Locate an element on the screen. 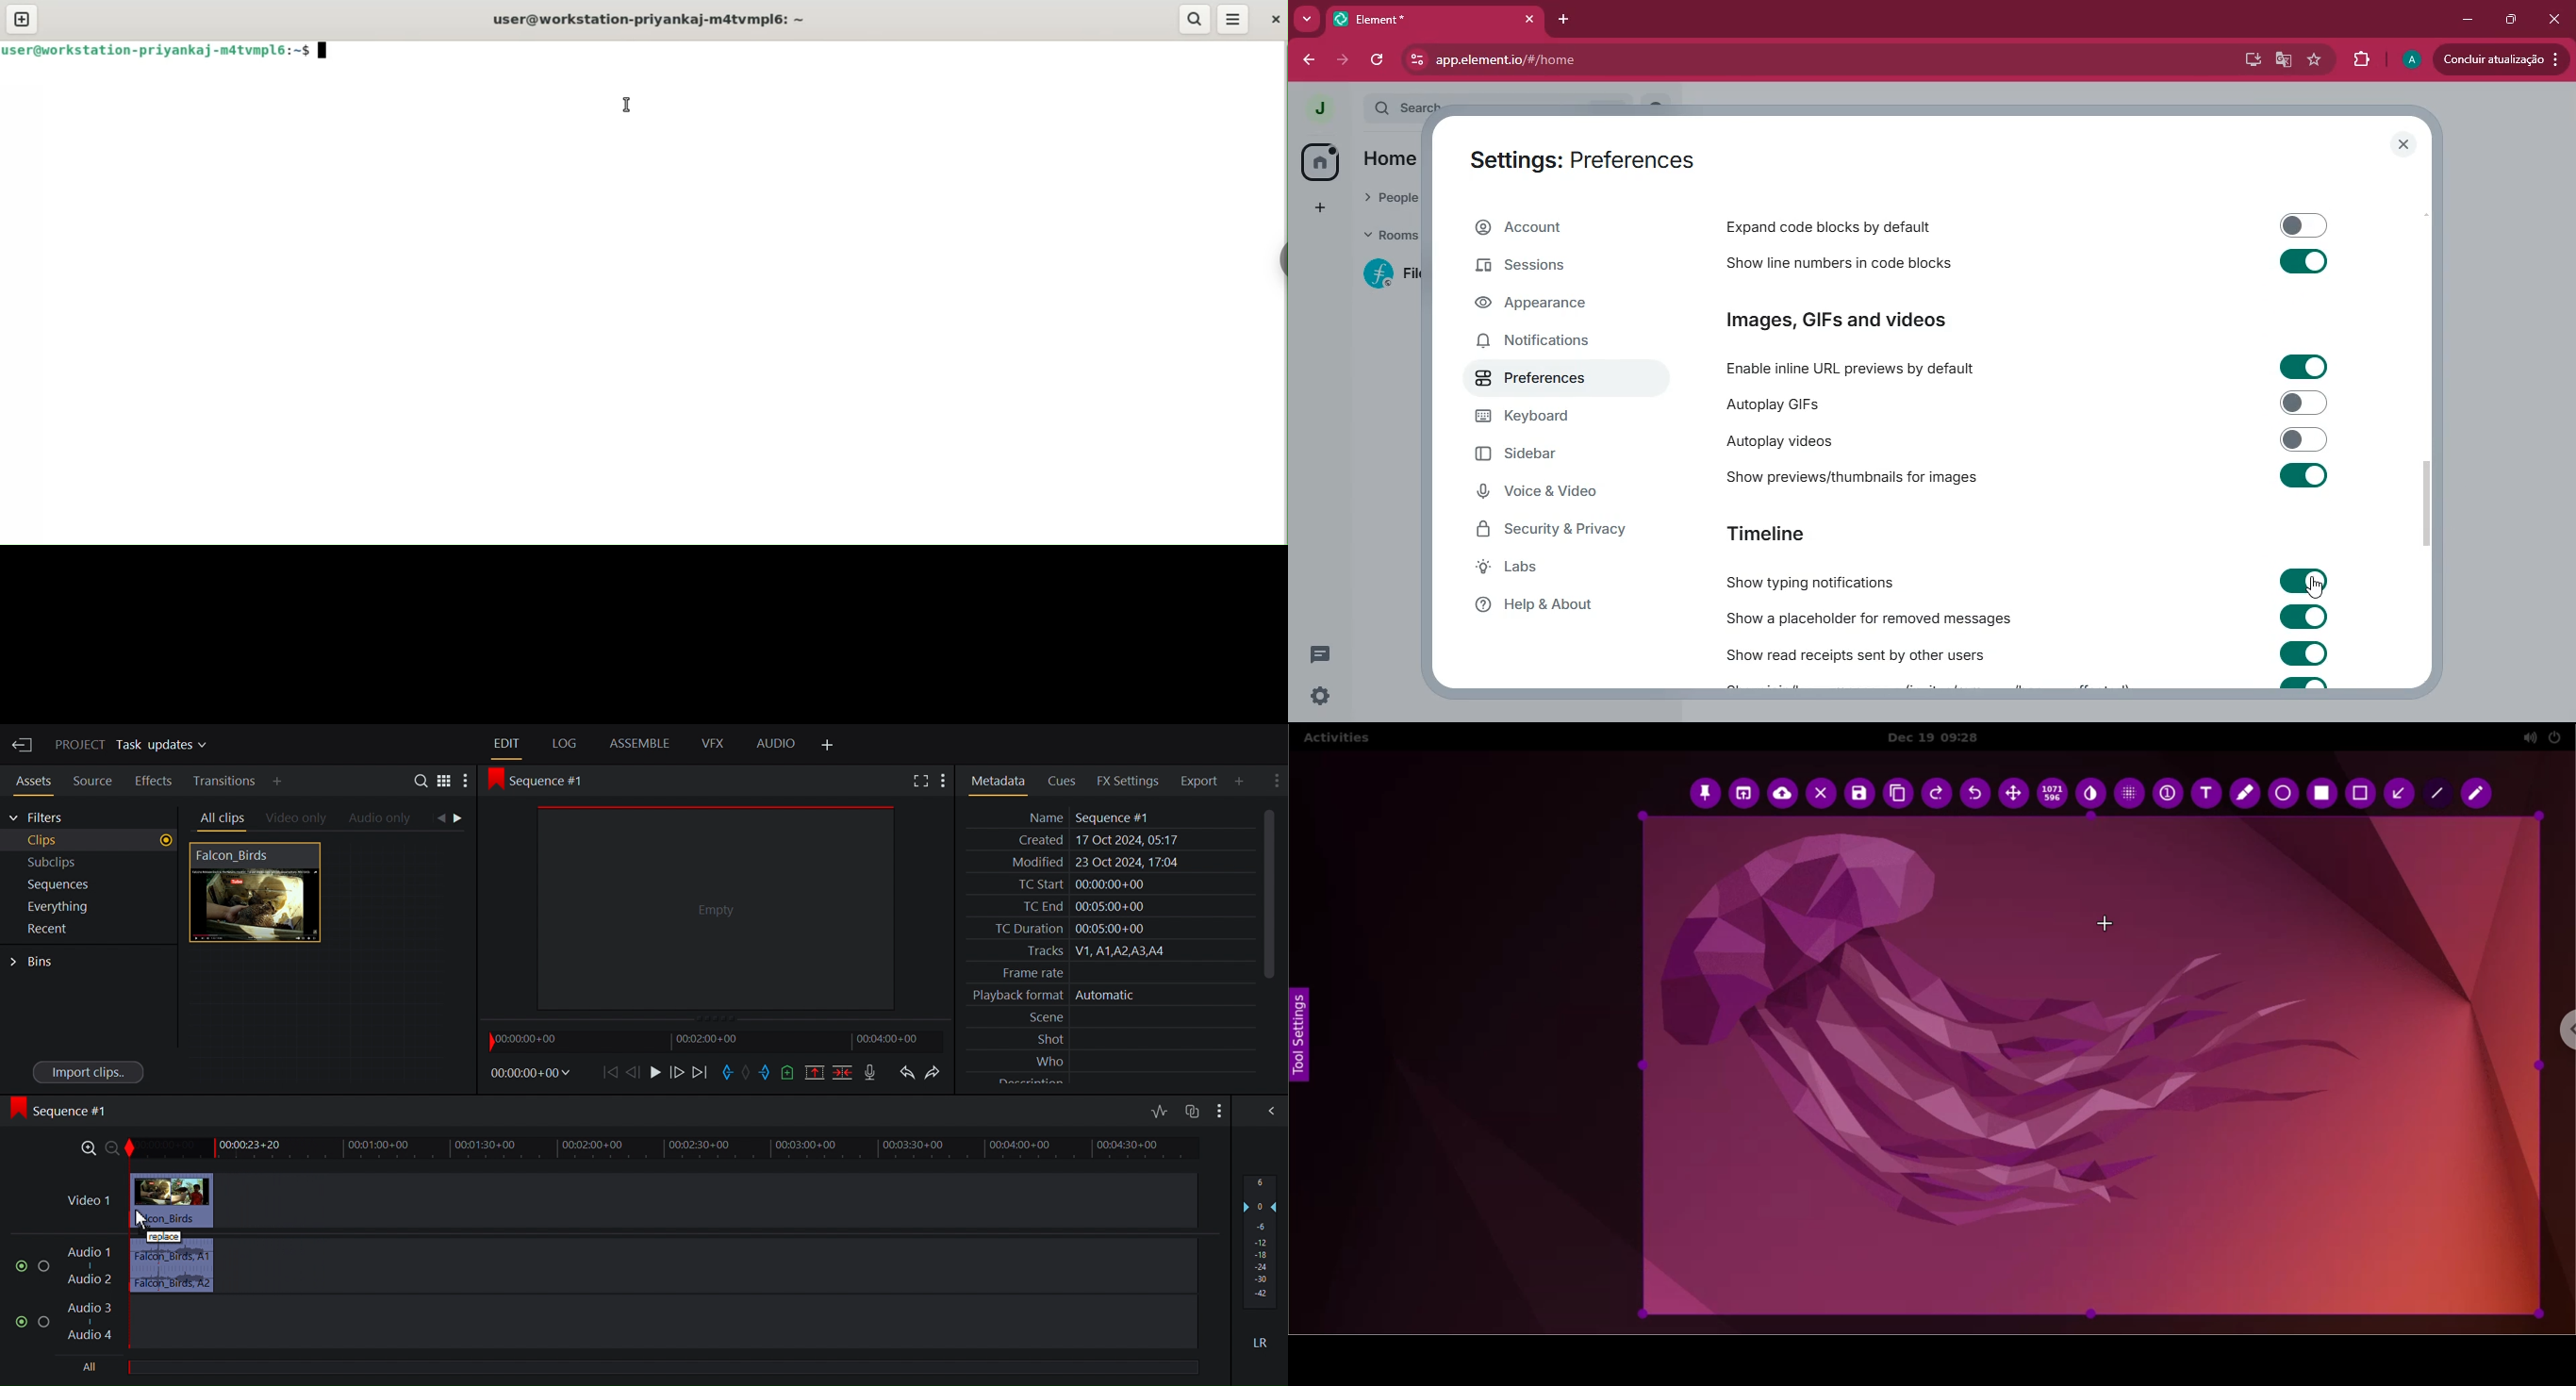  Log is located at coordinates (564, 744).